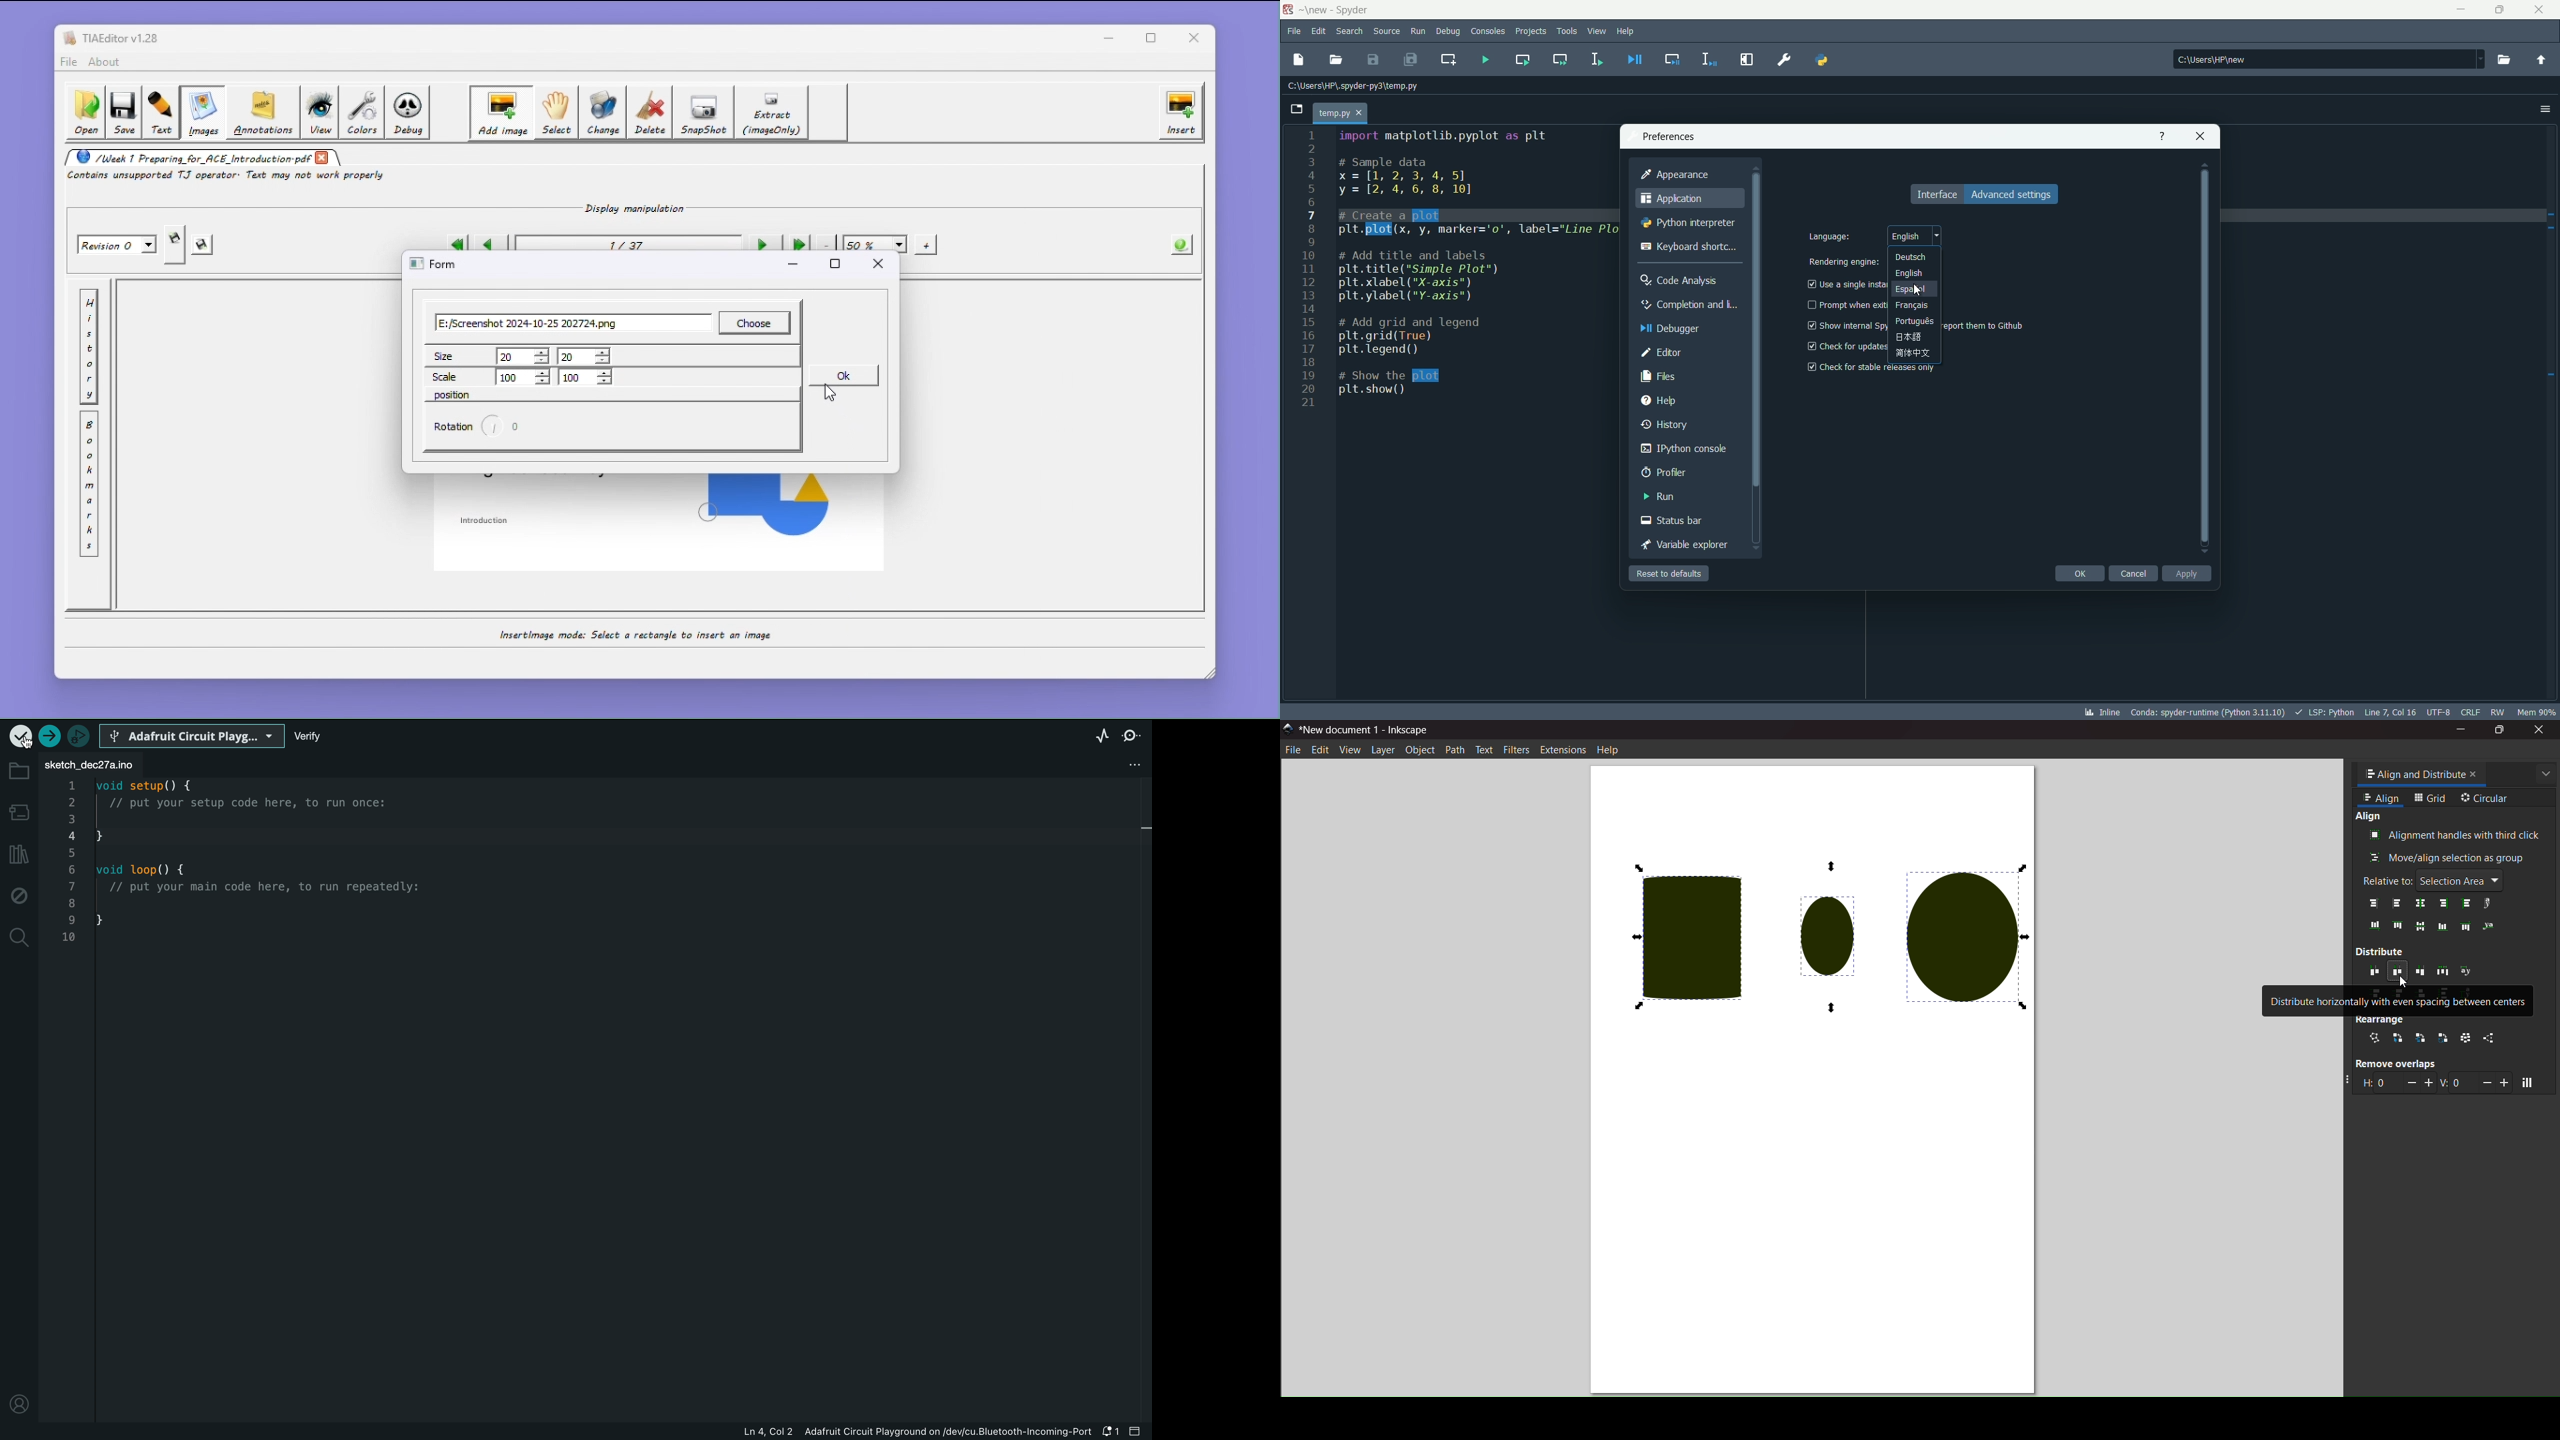 The image size is (2576, 1456). I want to click on more, so click(2548, 774).